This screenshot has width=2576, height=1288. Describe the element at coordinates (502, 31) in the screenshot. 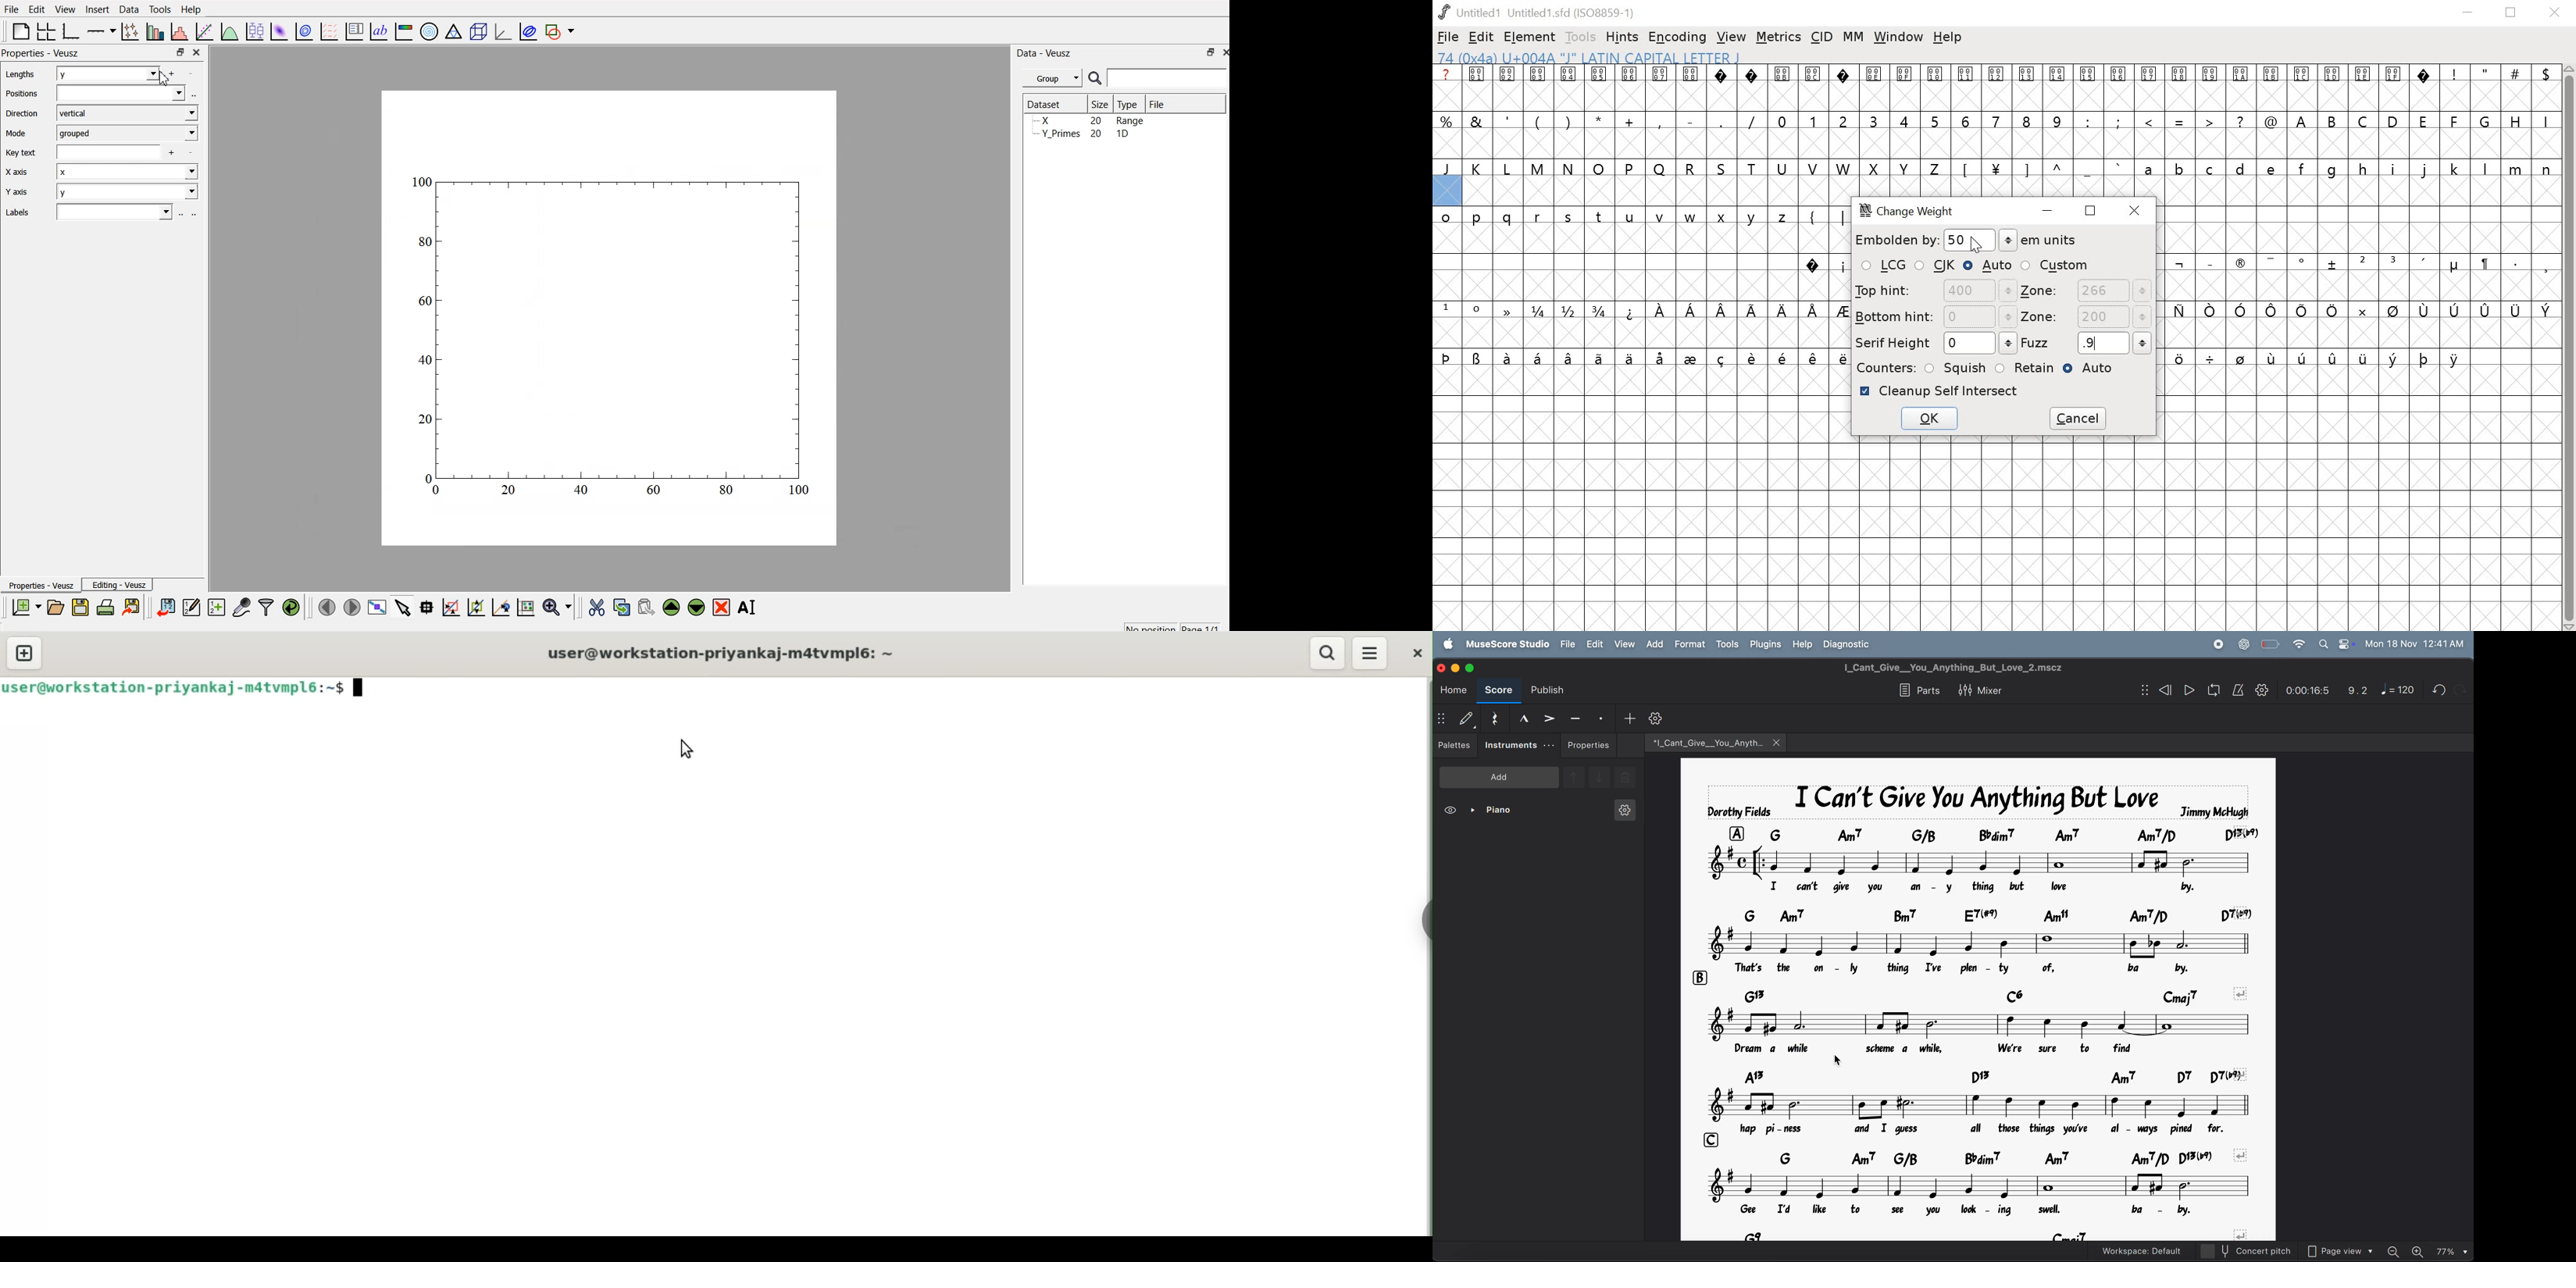

I see `3D graph` at that location.